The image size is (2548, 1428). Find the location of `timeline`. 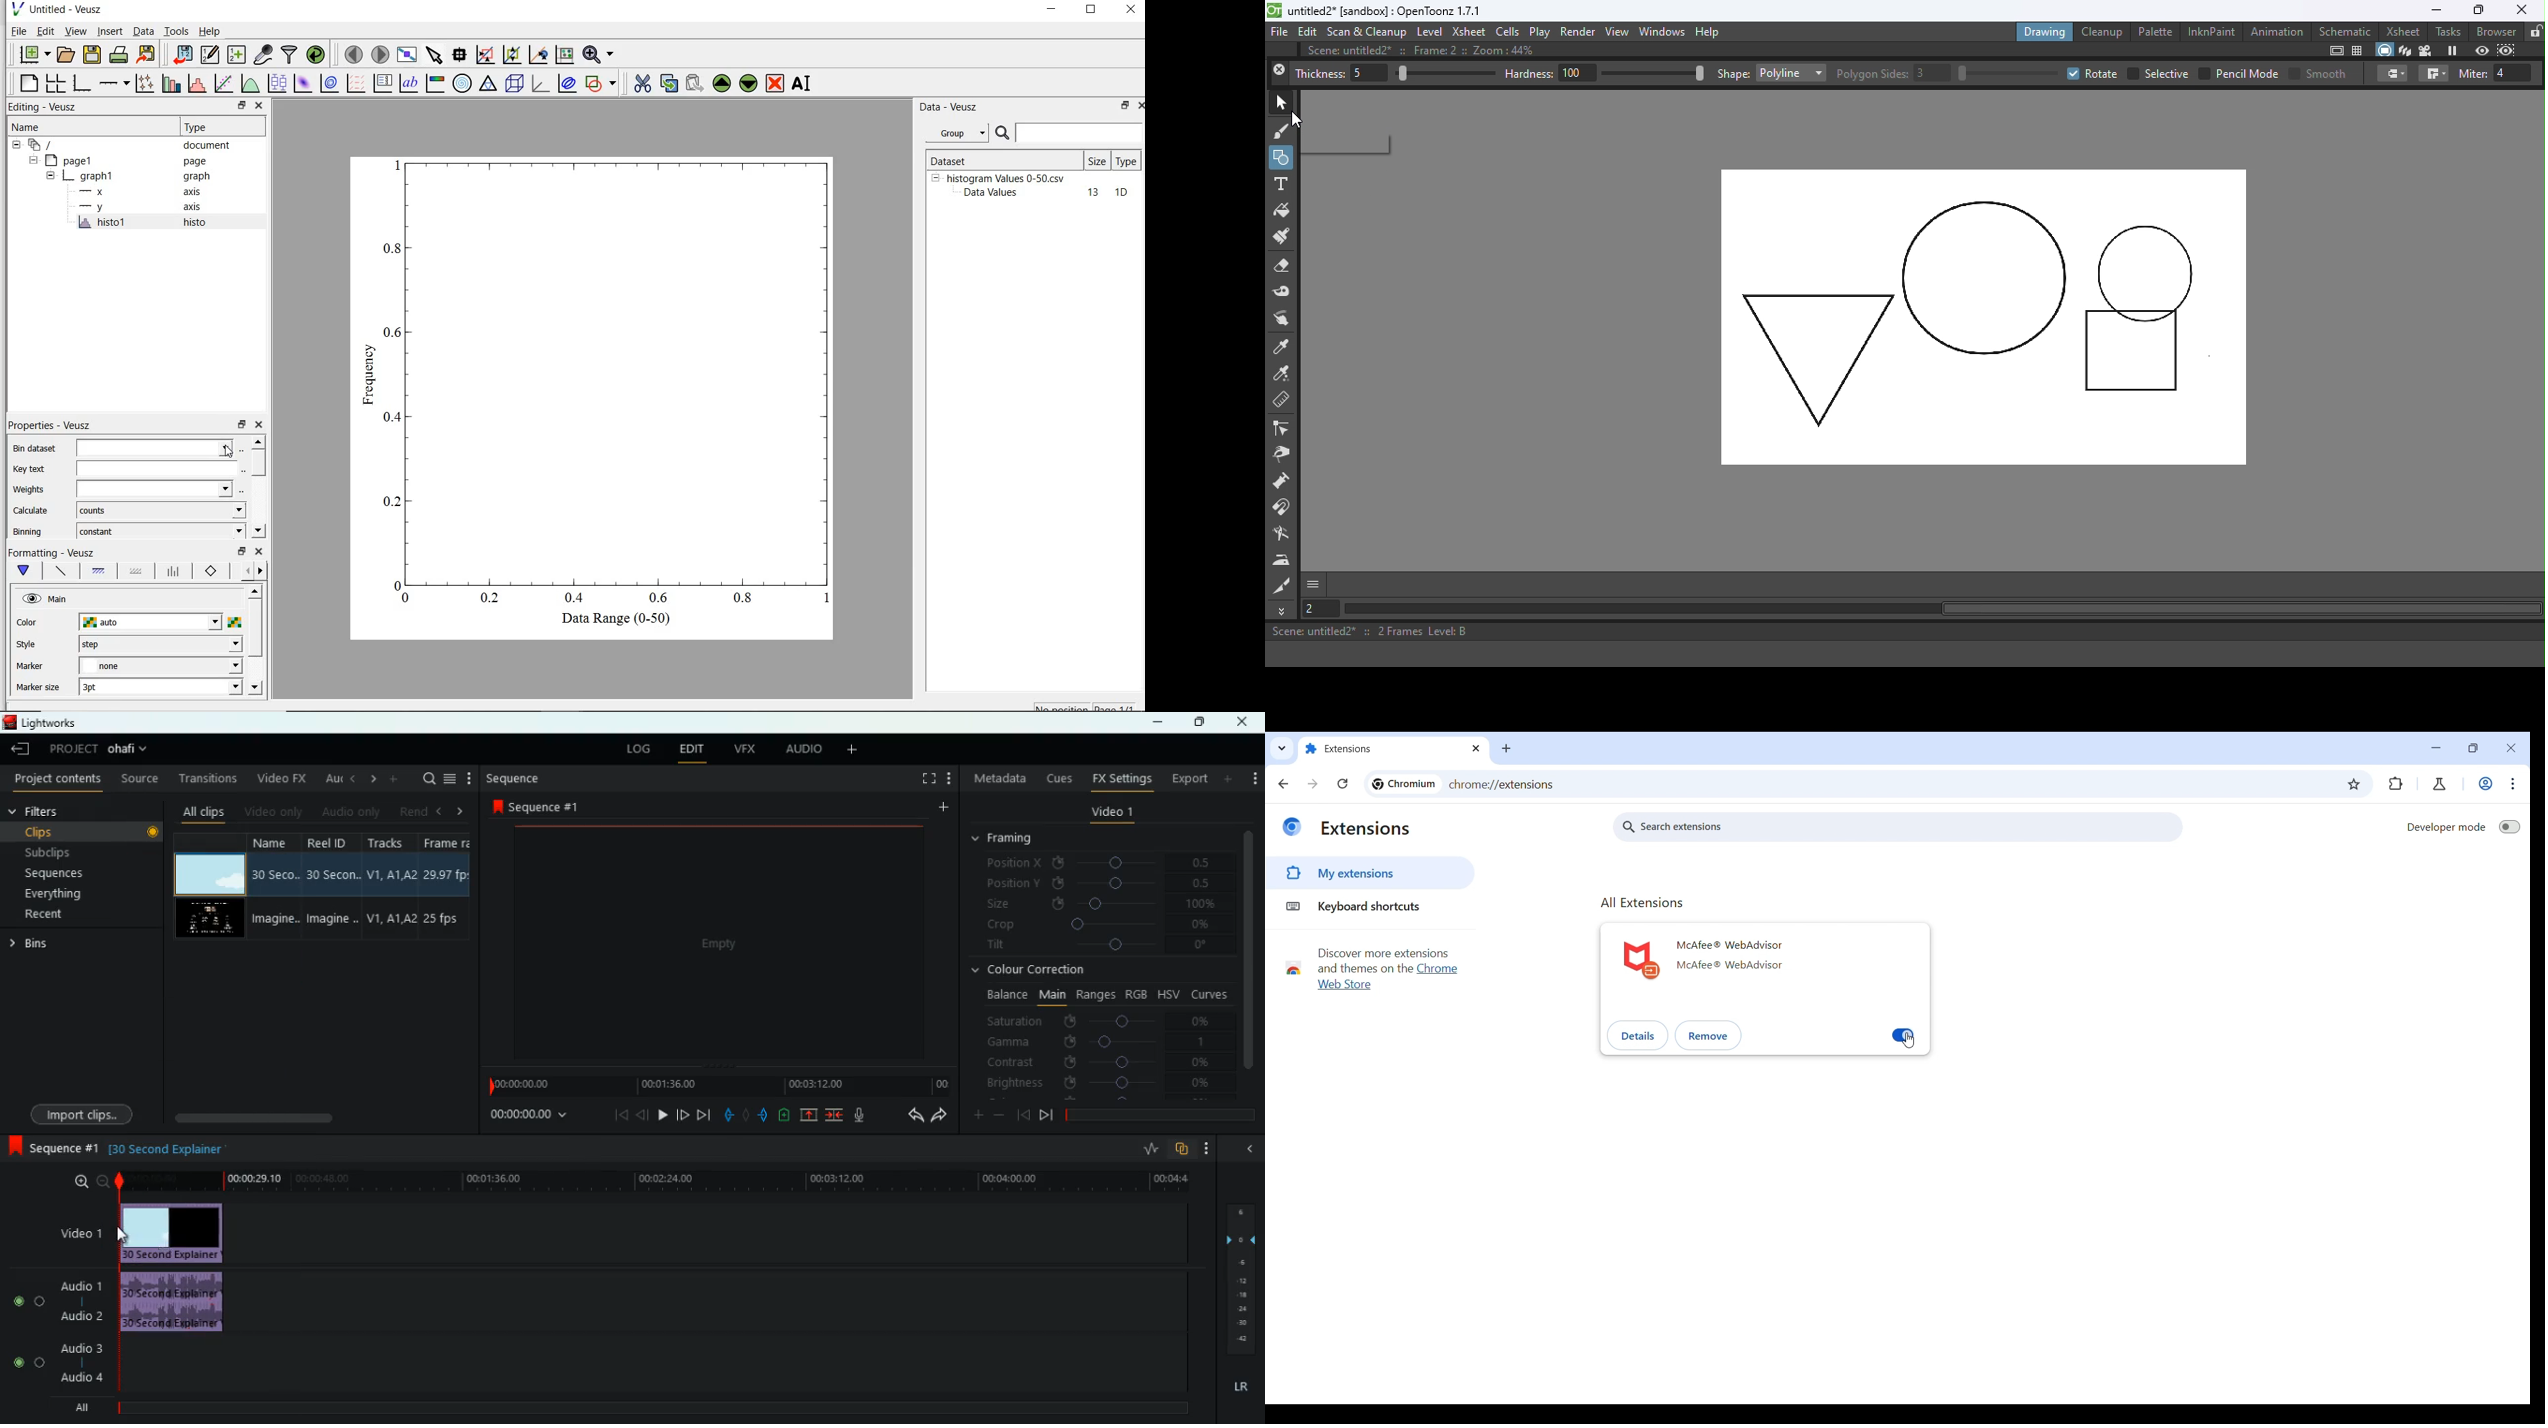

timeline is located at coordinates (717, 1085).